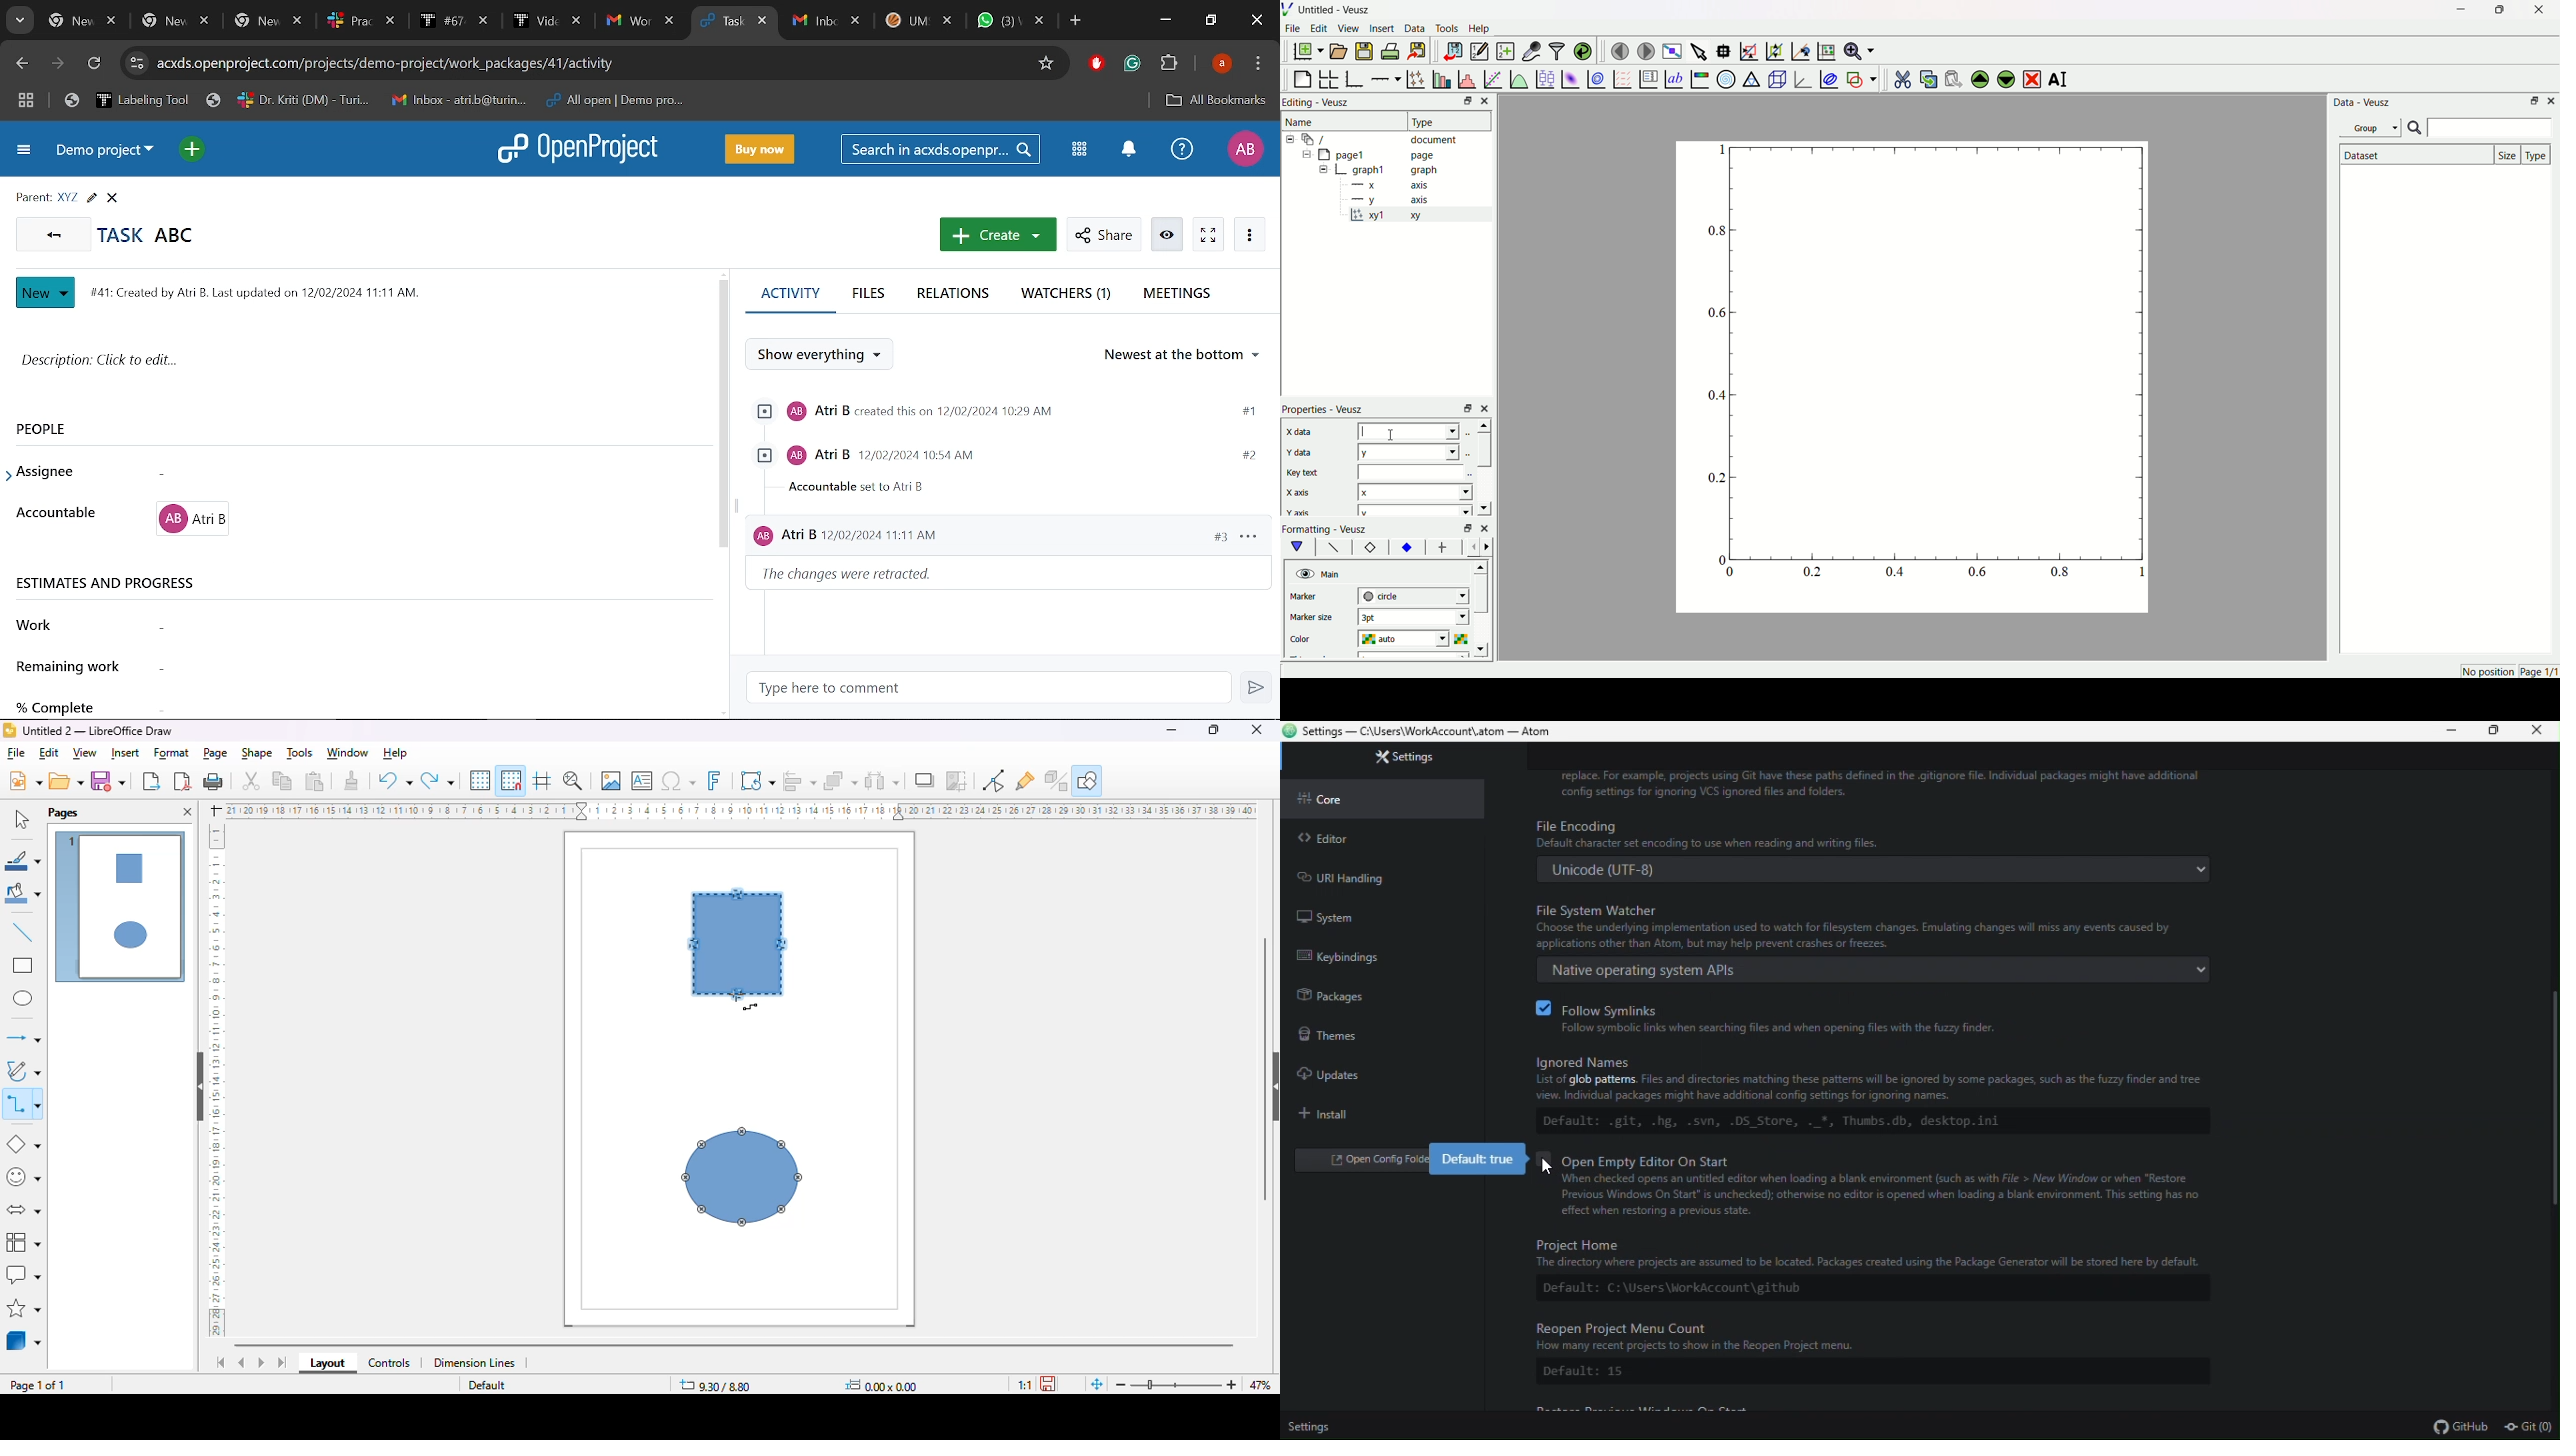 This screenshot has width=2576, height=1456. Describe the element at coordinates (172, 753) in the screenshot. I see `format` at that location.